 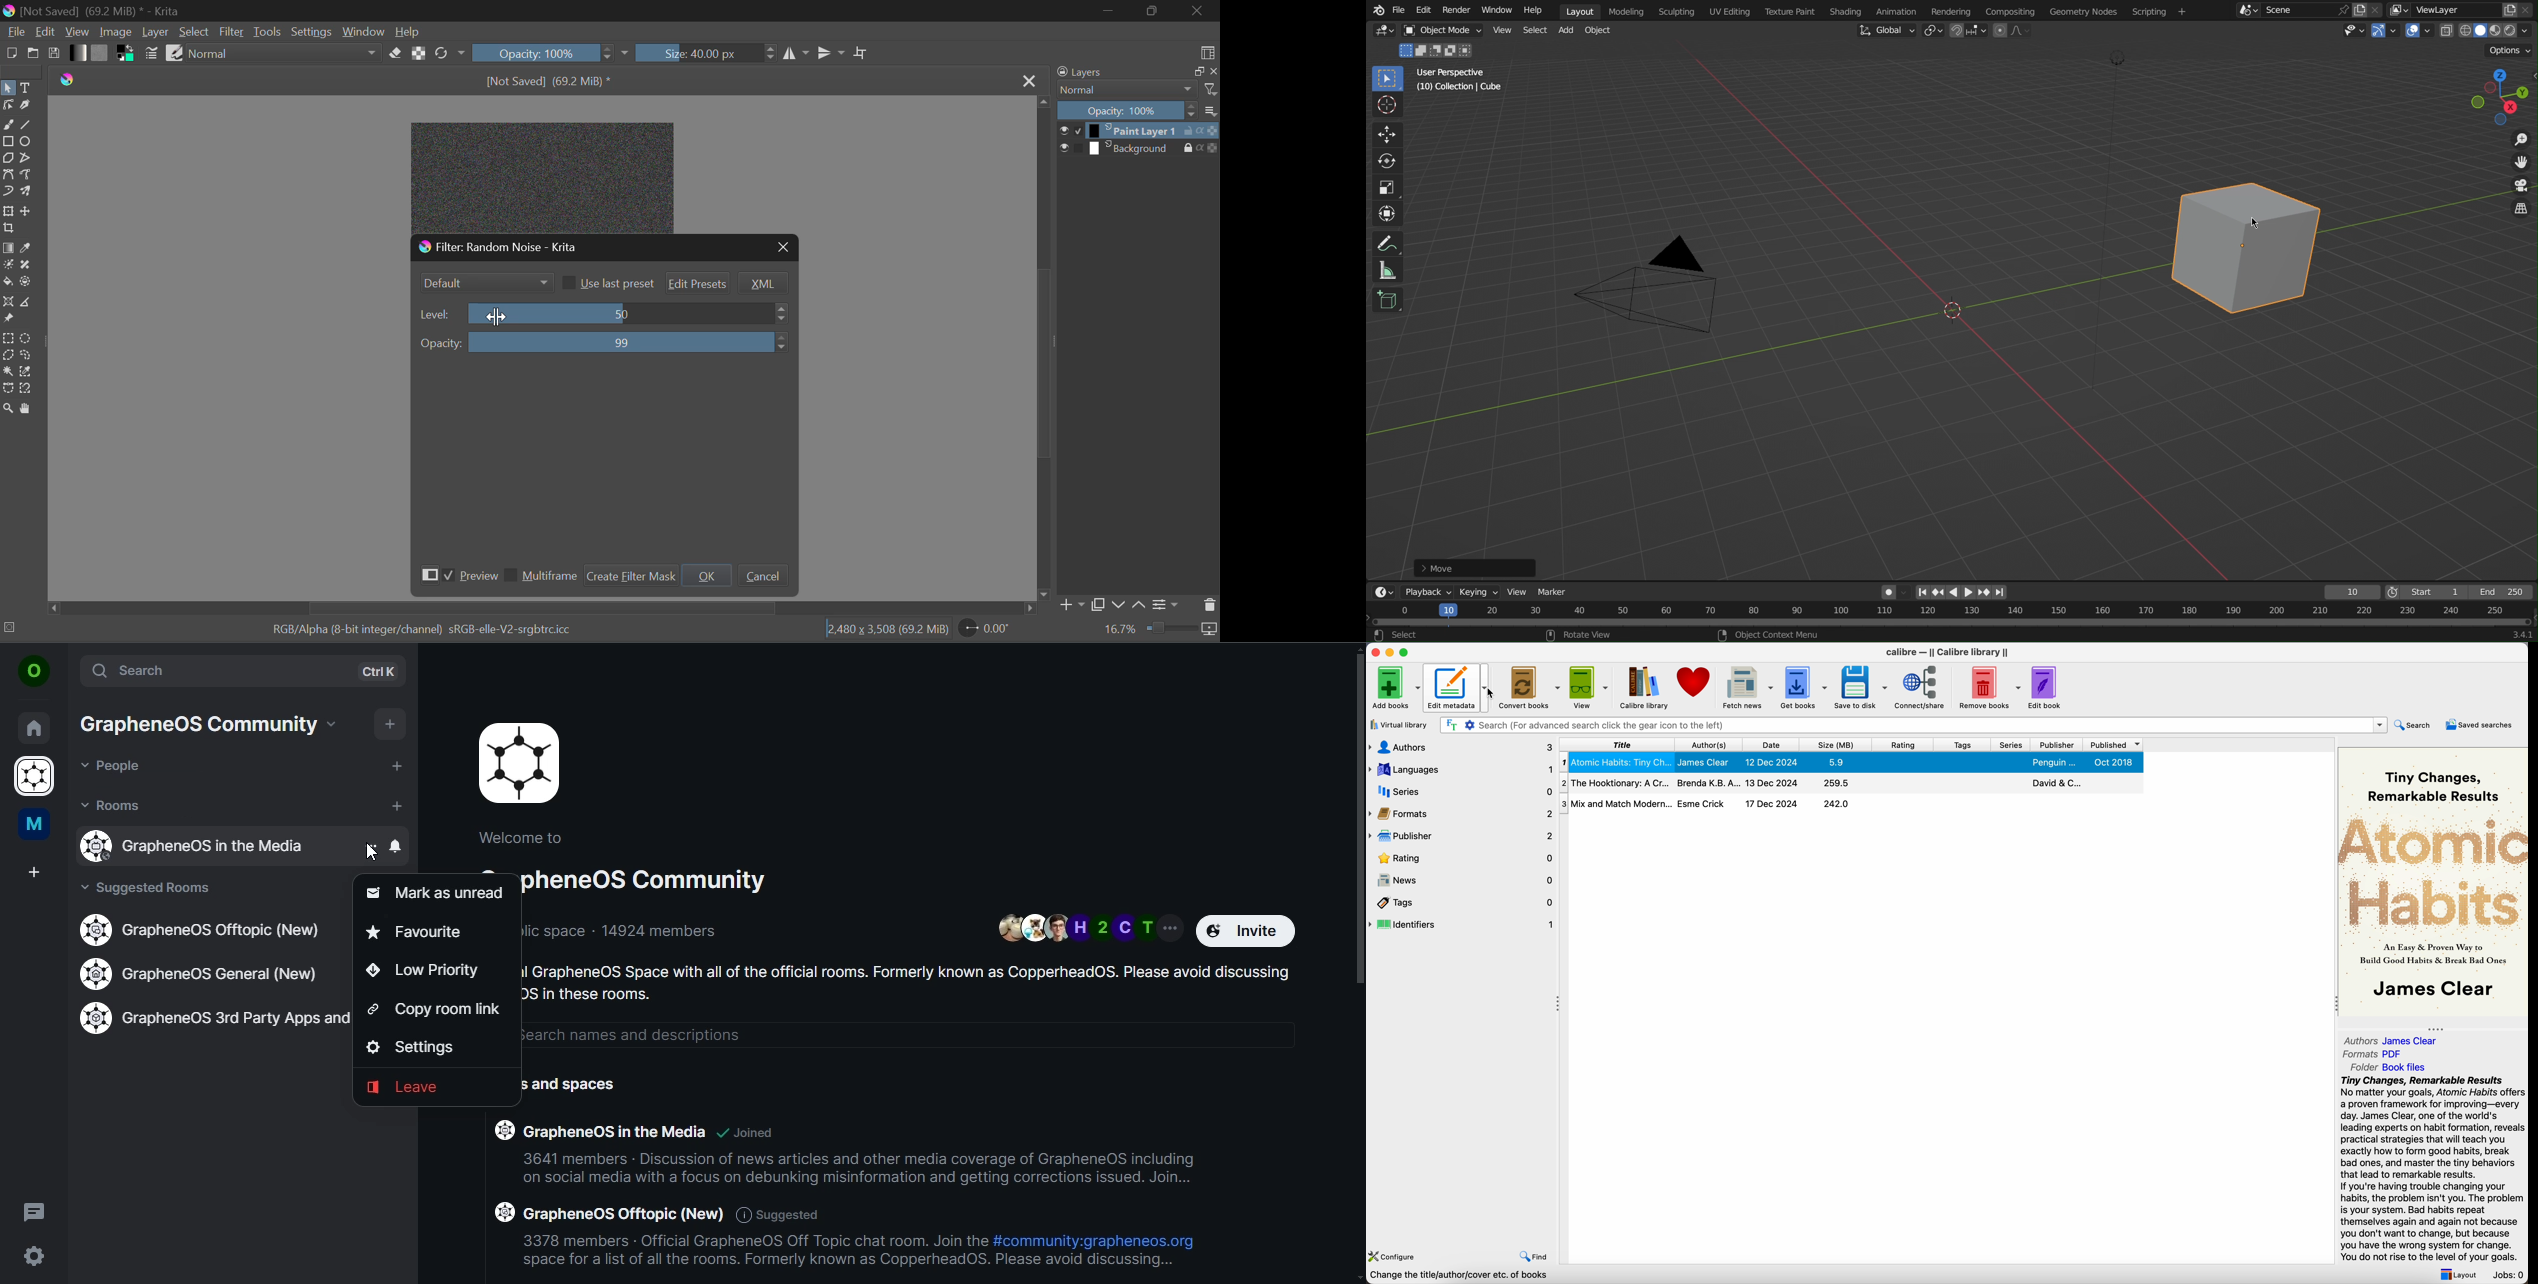 I want to click on Object, so click(x=1447, y=31).